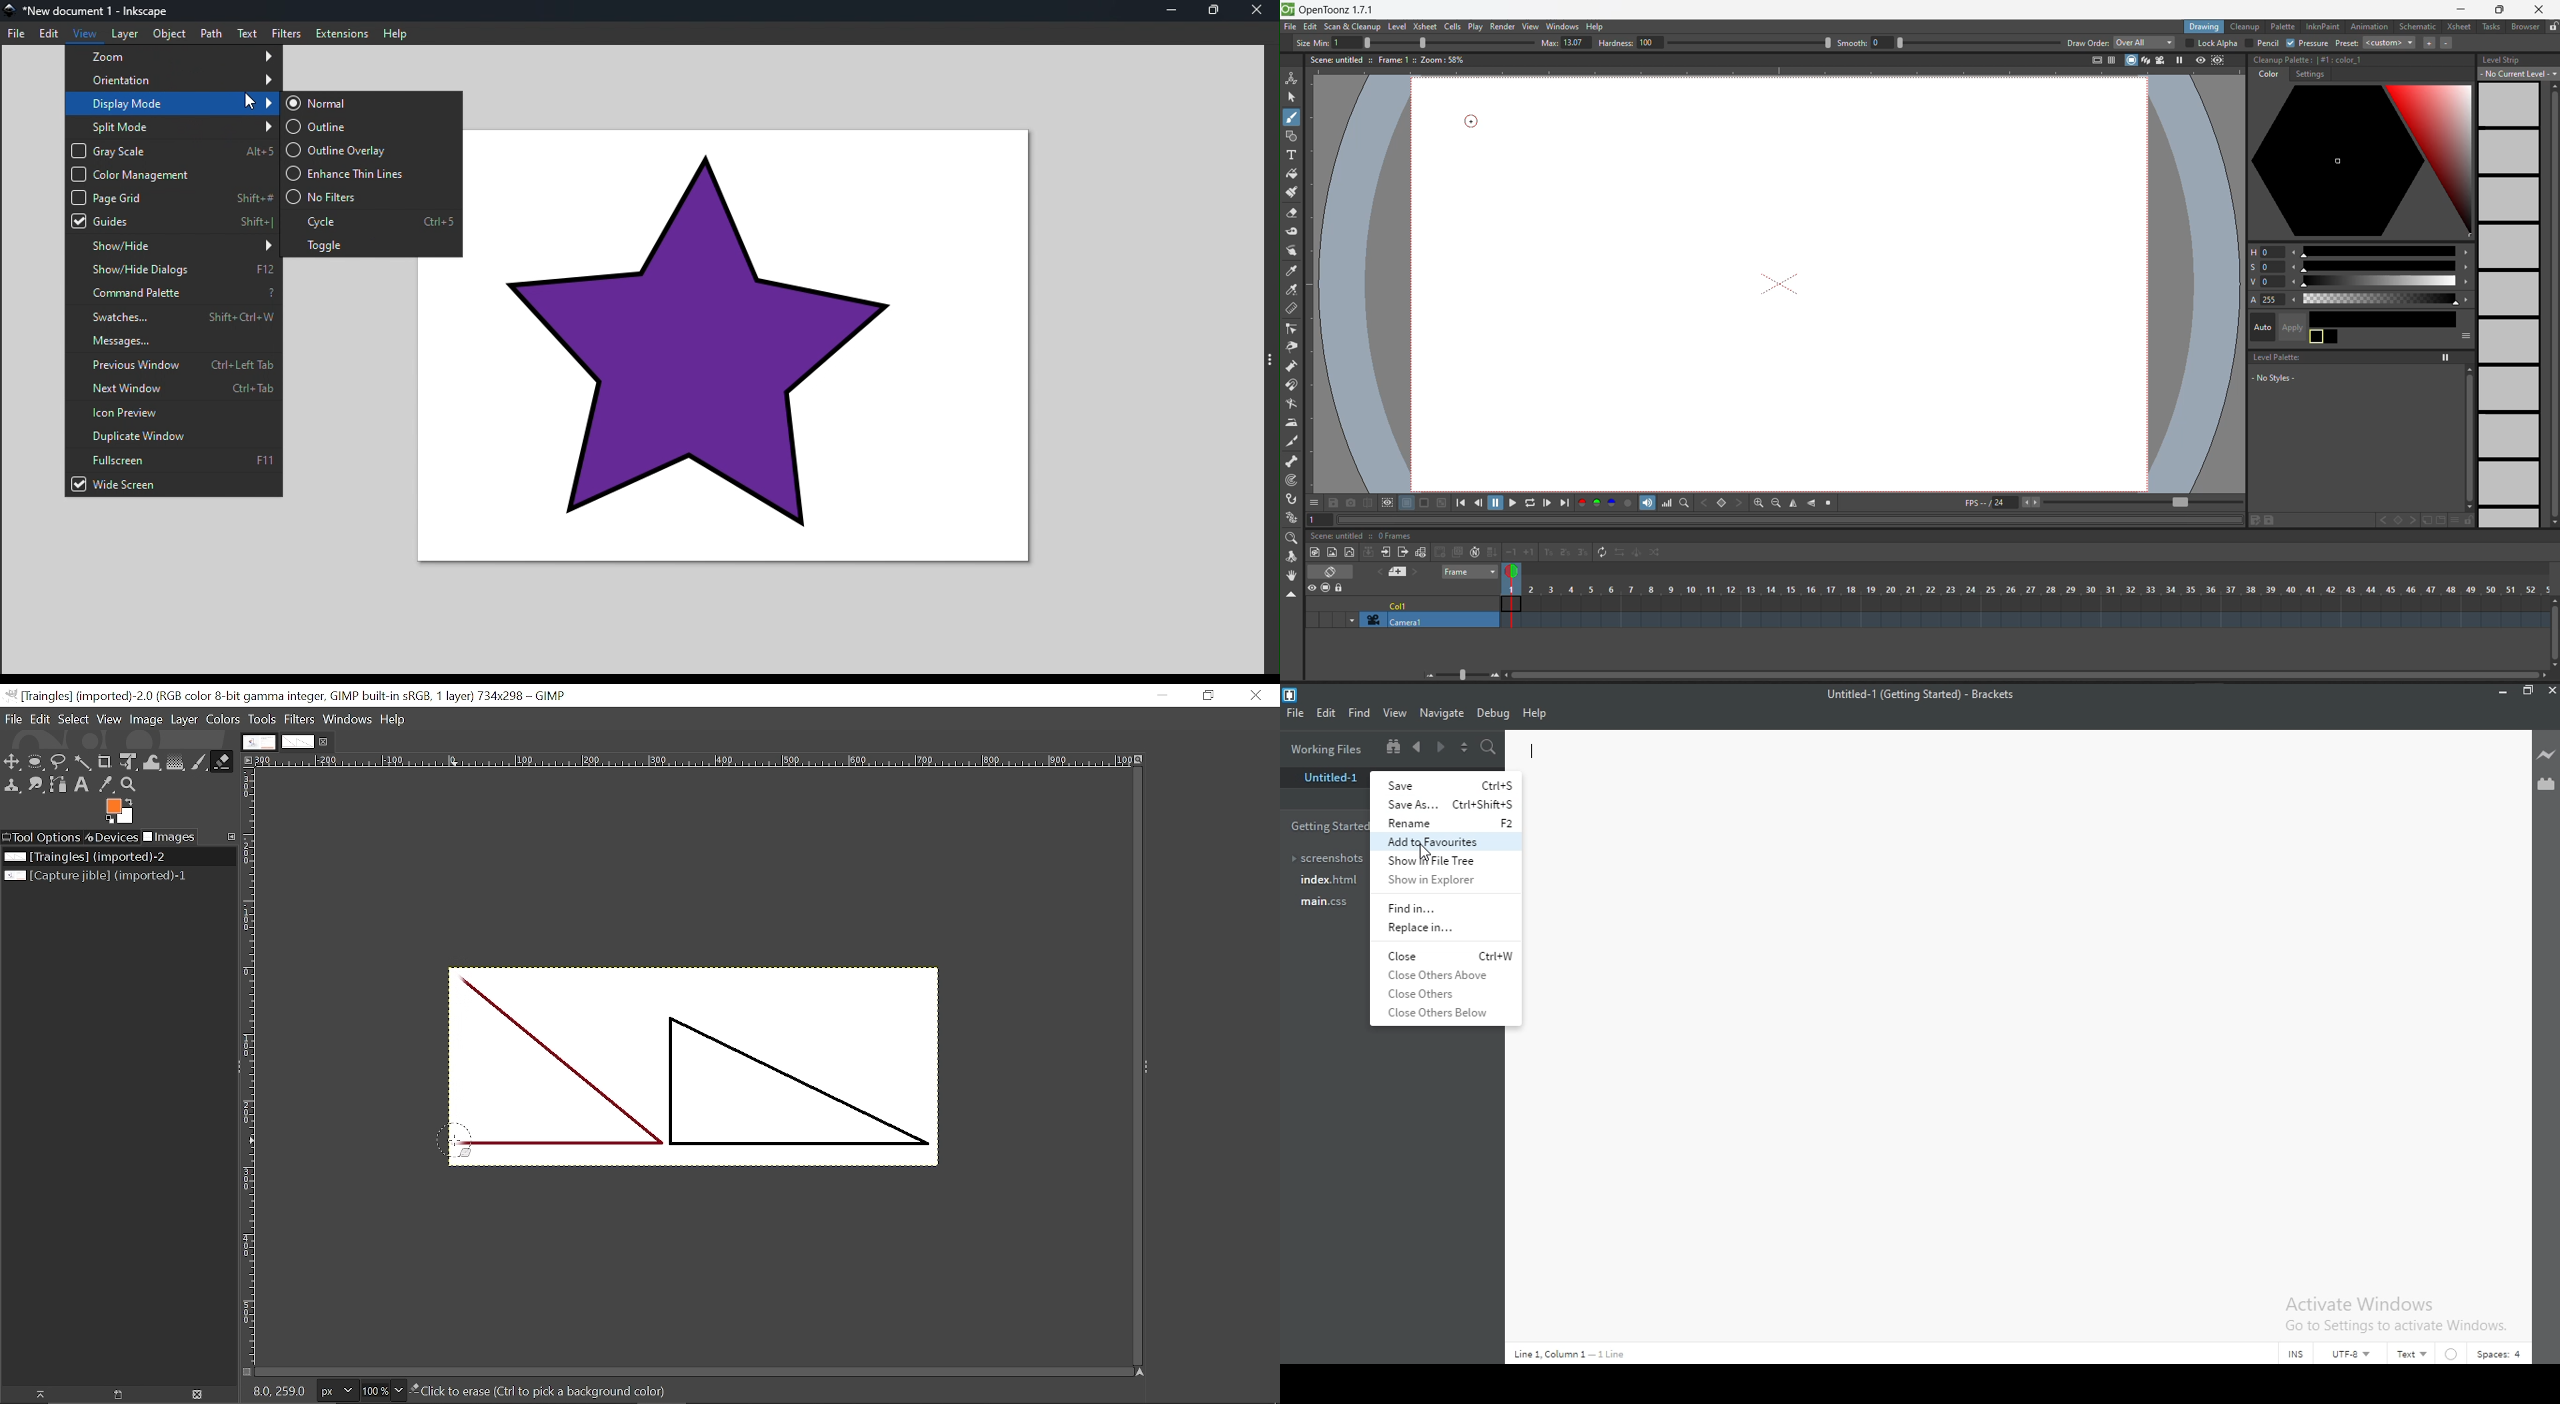 This screenshot has height=1428, width=2576. I want to click on Access the image menu, so click(247, 759).